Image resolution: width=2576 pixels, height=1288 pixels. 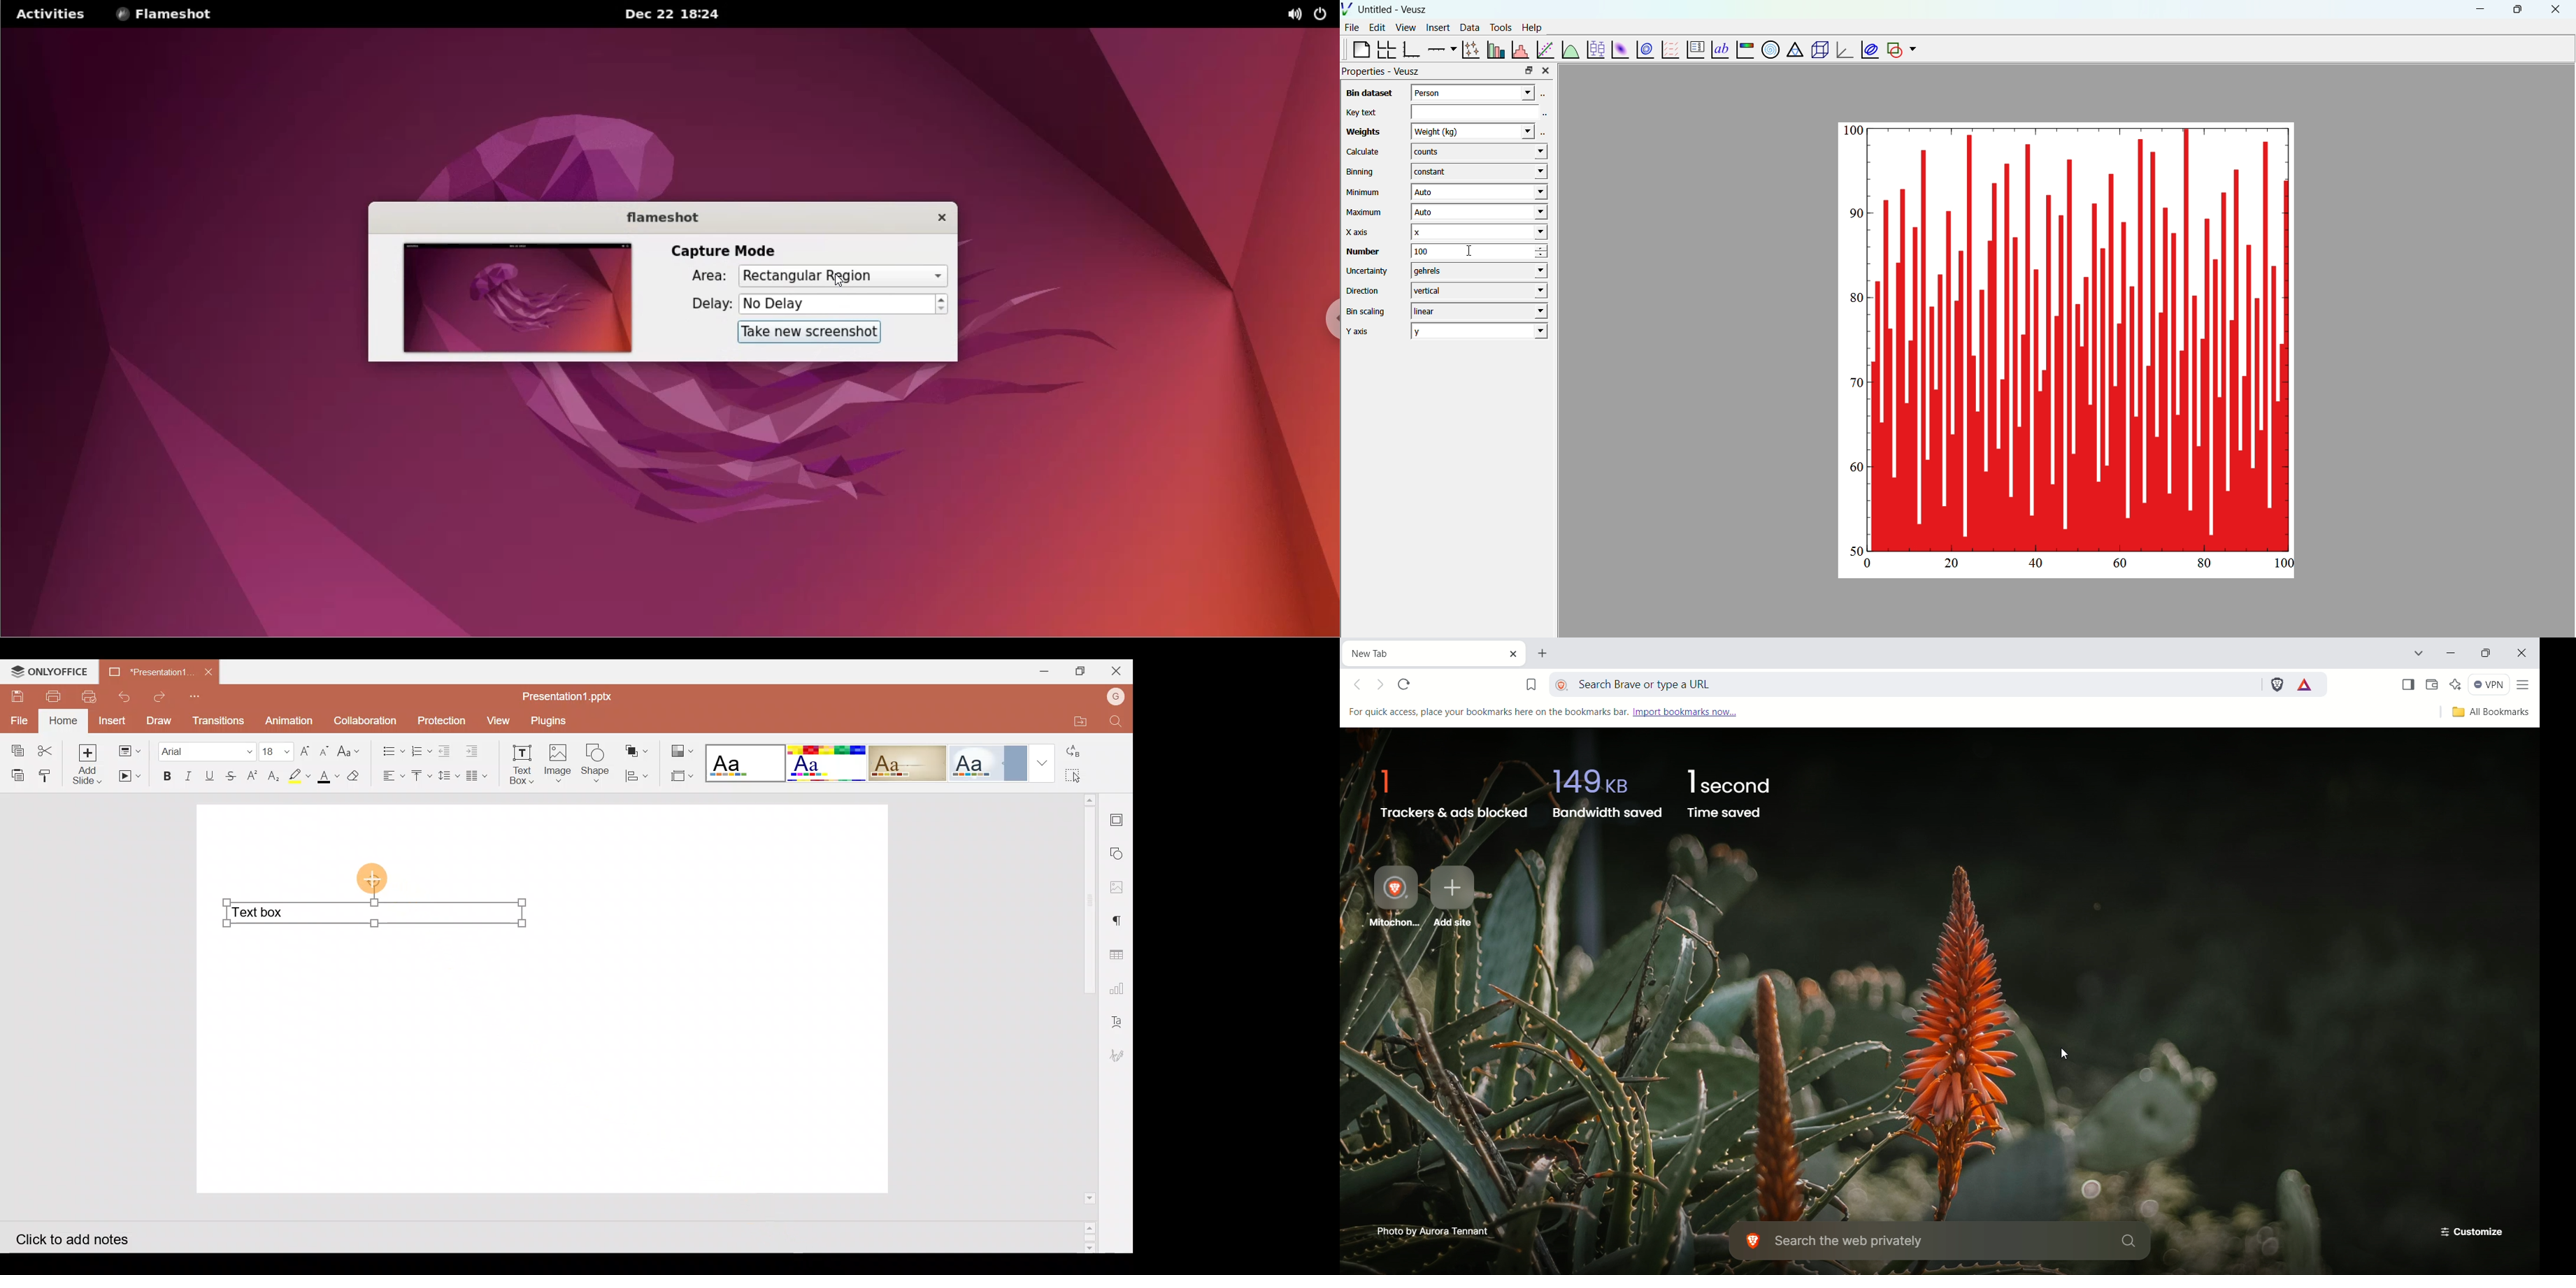 I want to click on Animation, so click(x=290, y=721).